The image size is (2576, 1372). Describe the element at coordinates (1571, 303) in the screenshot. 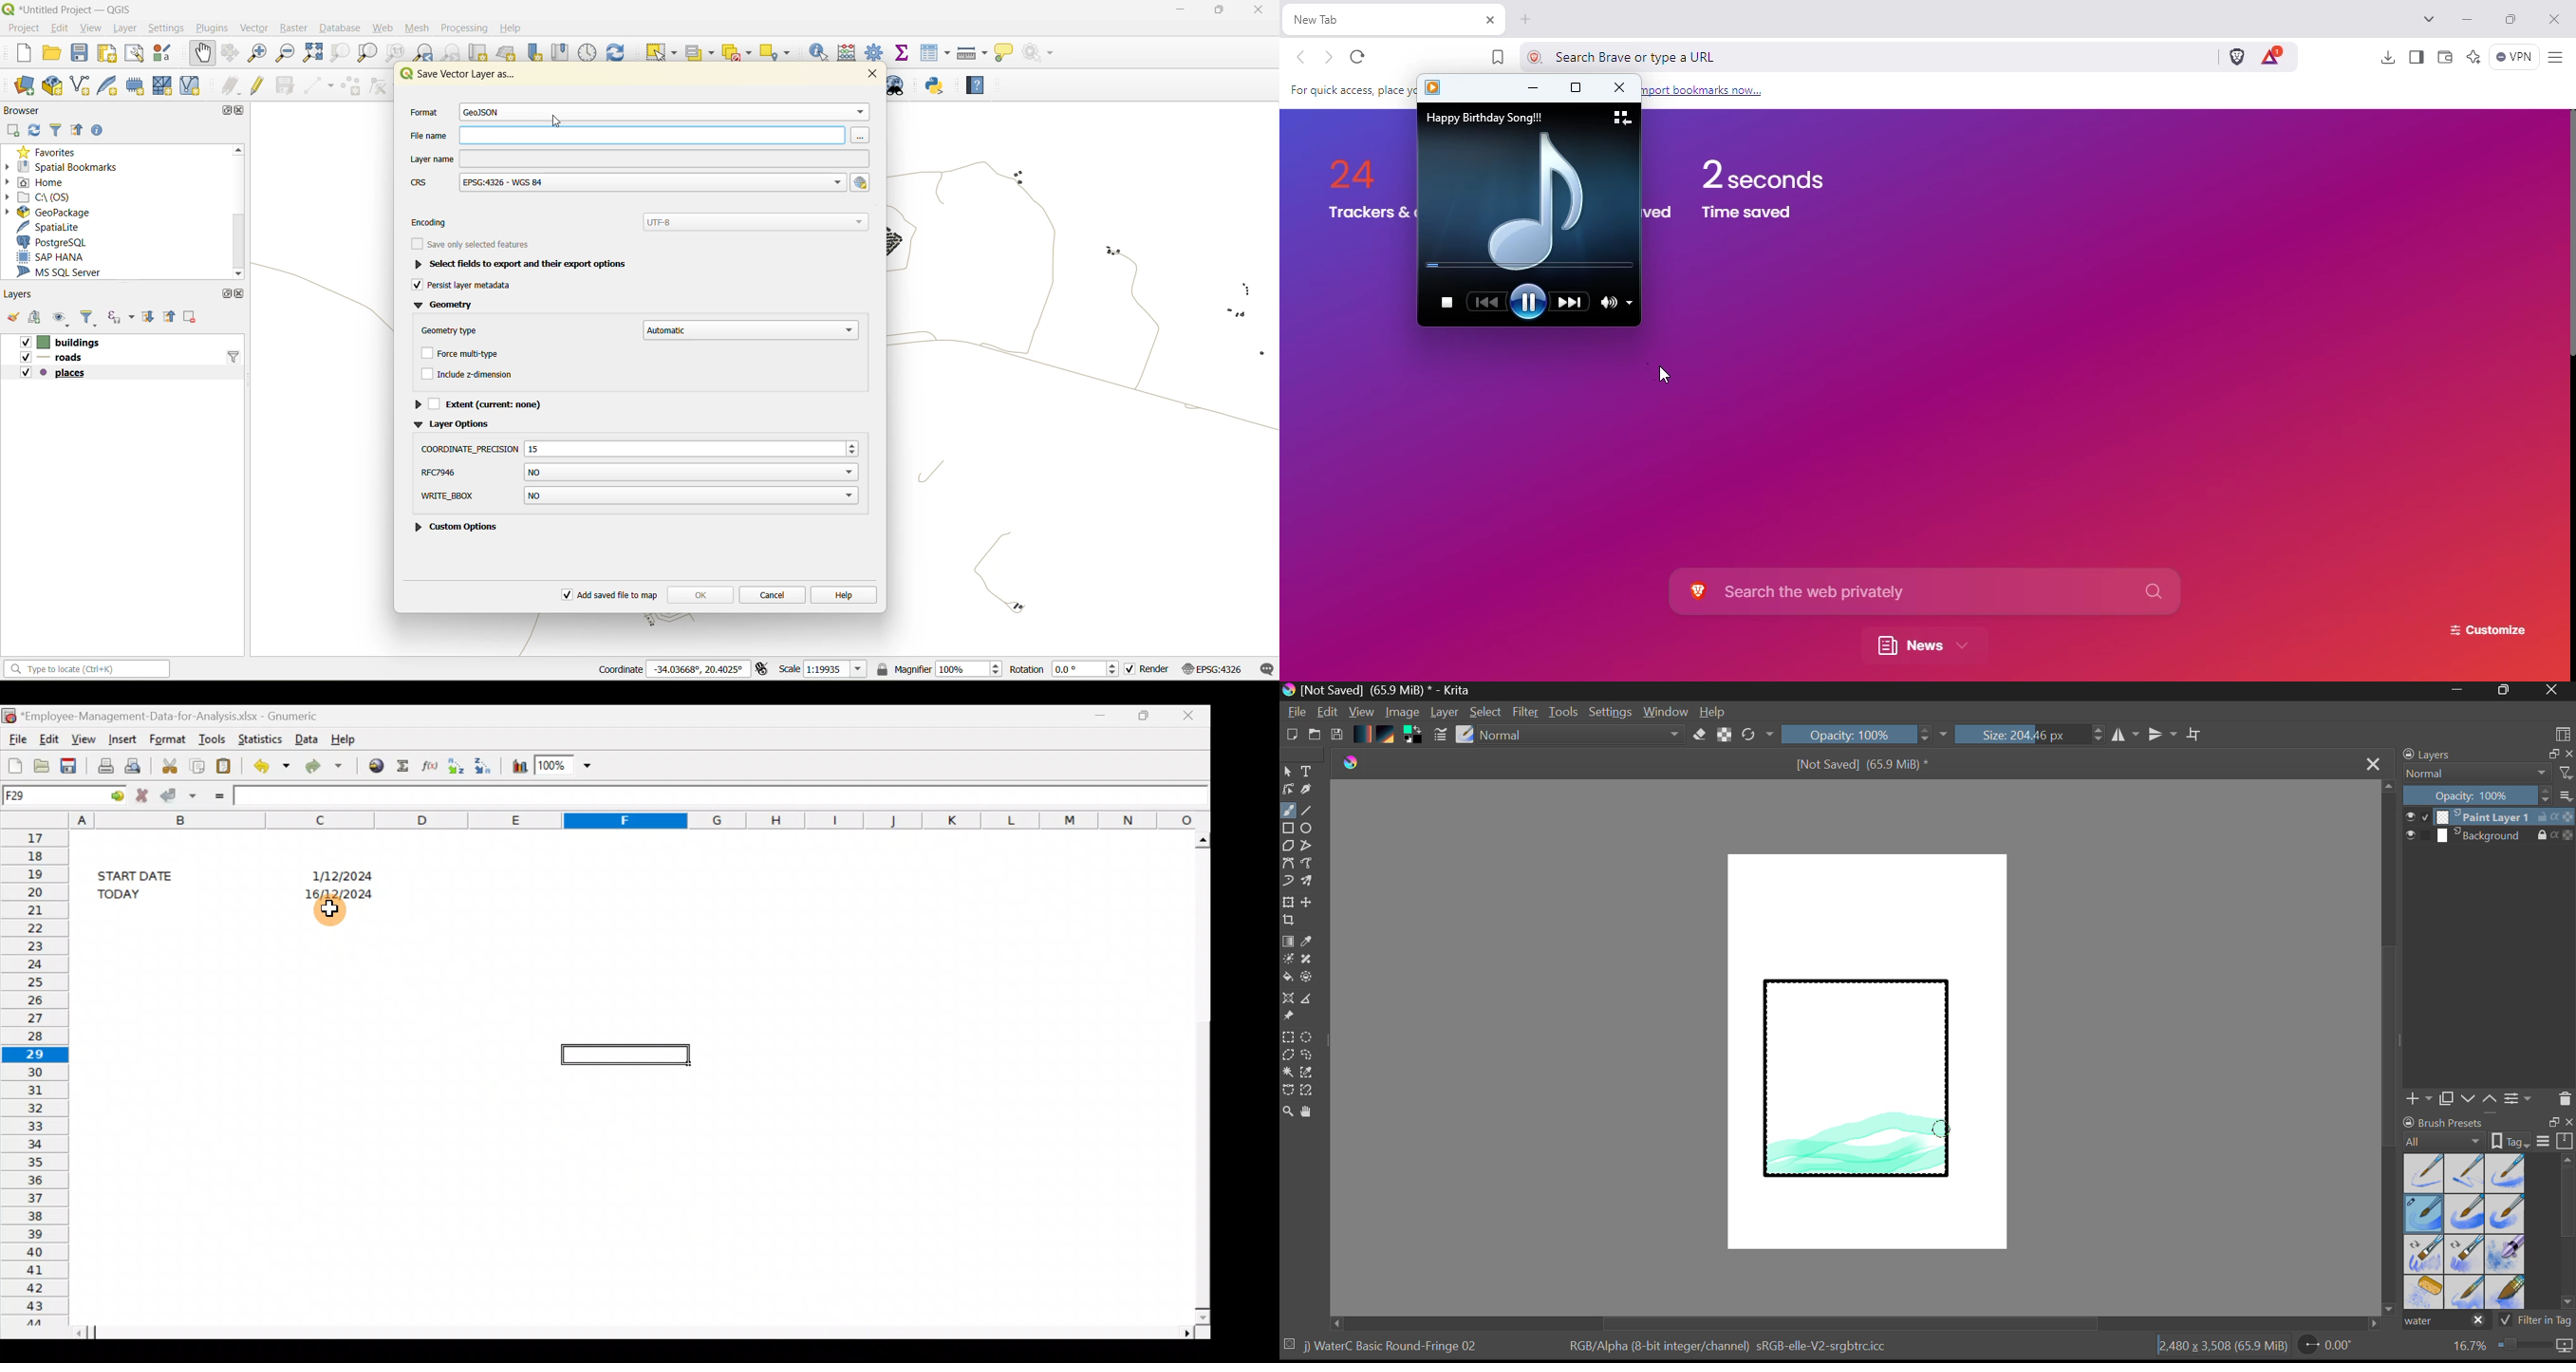

I see `press and hold to fast-forward` at that location.